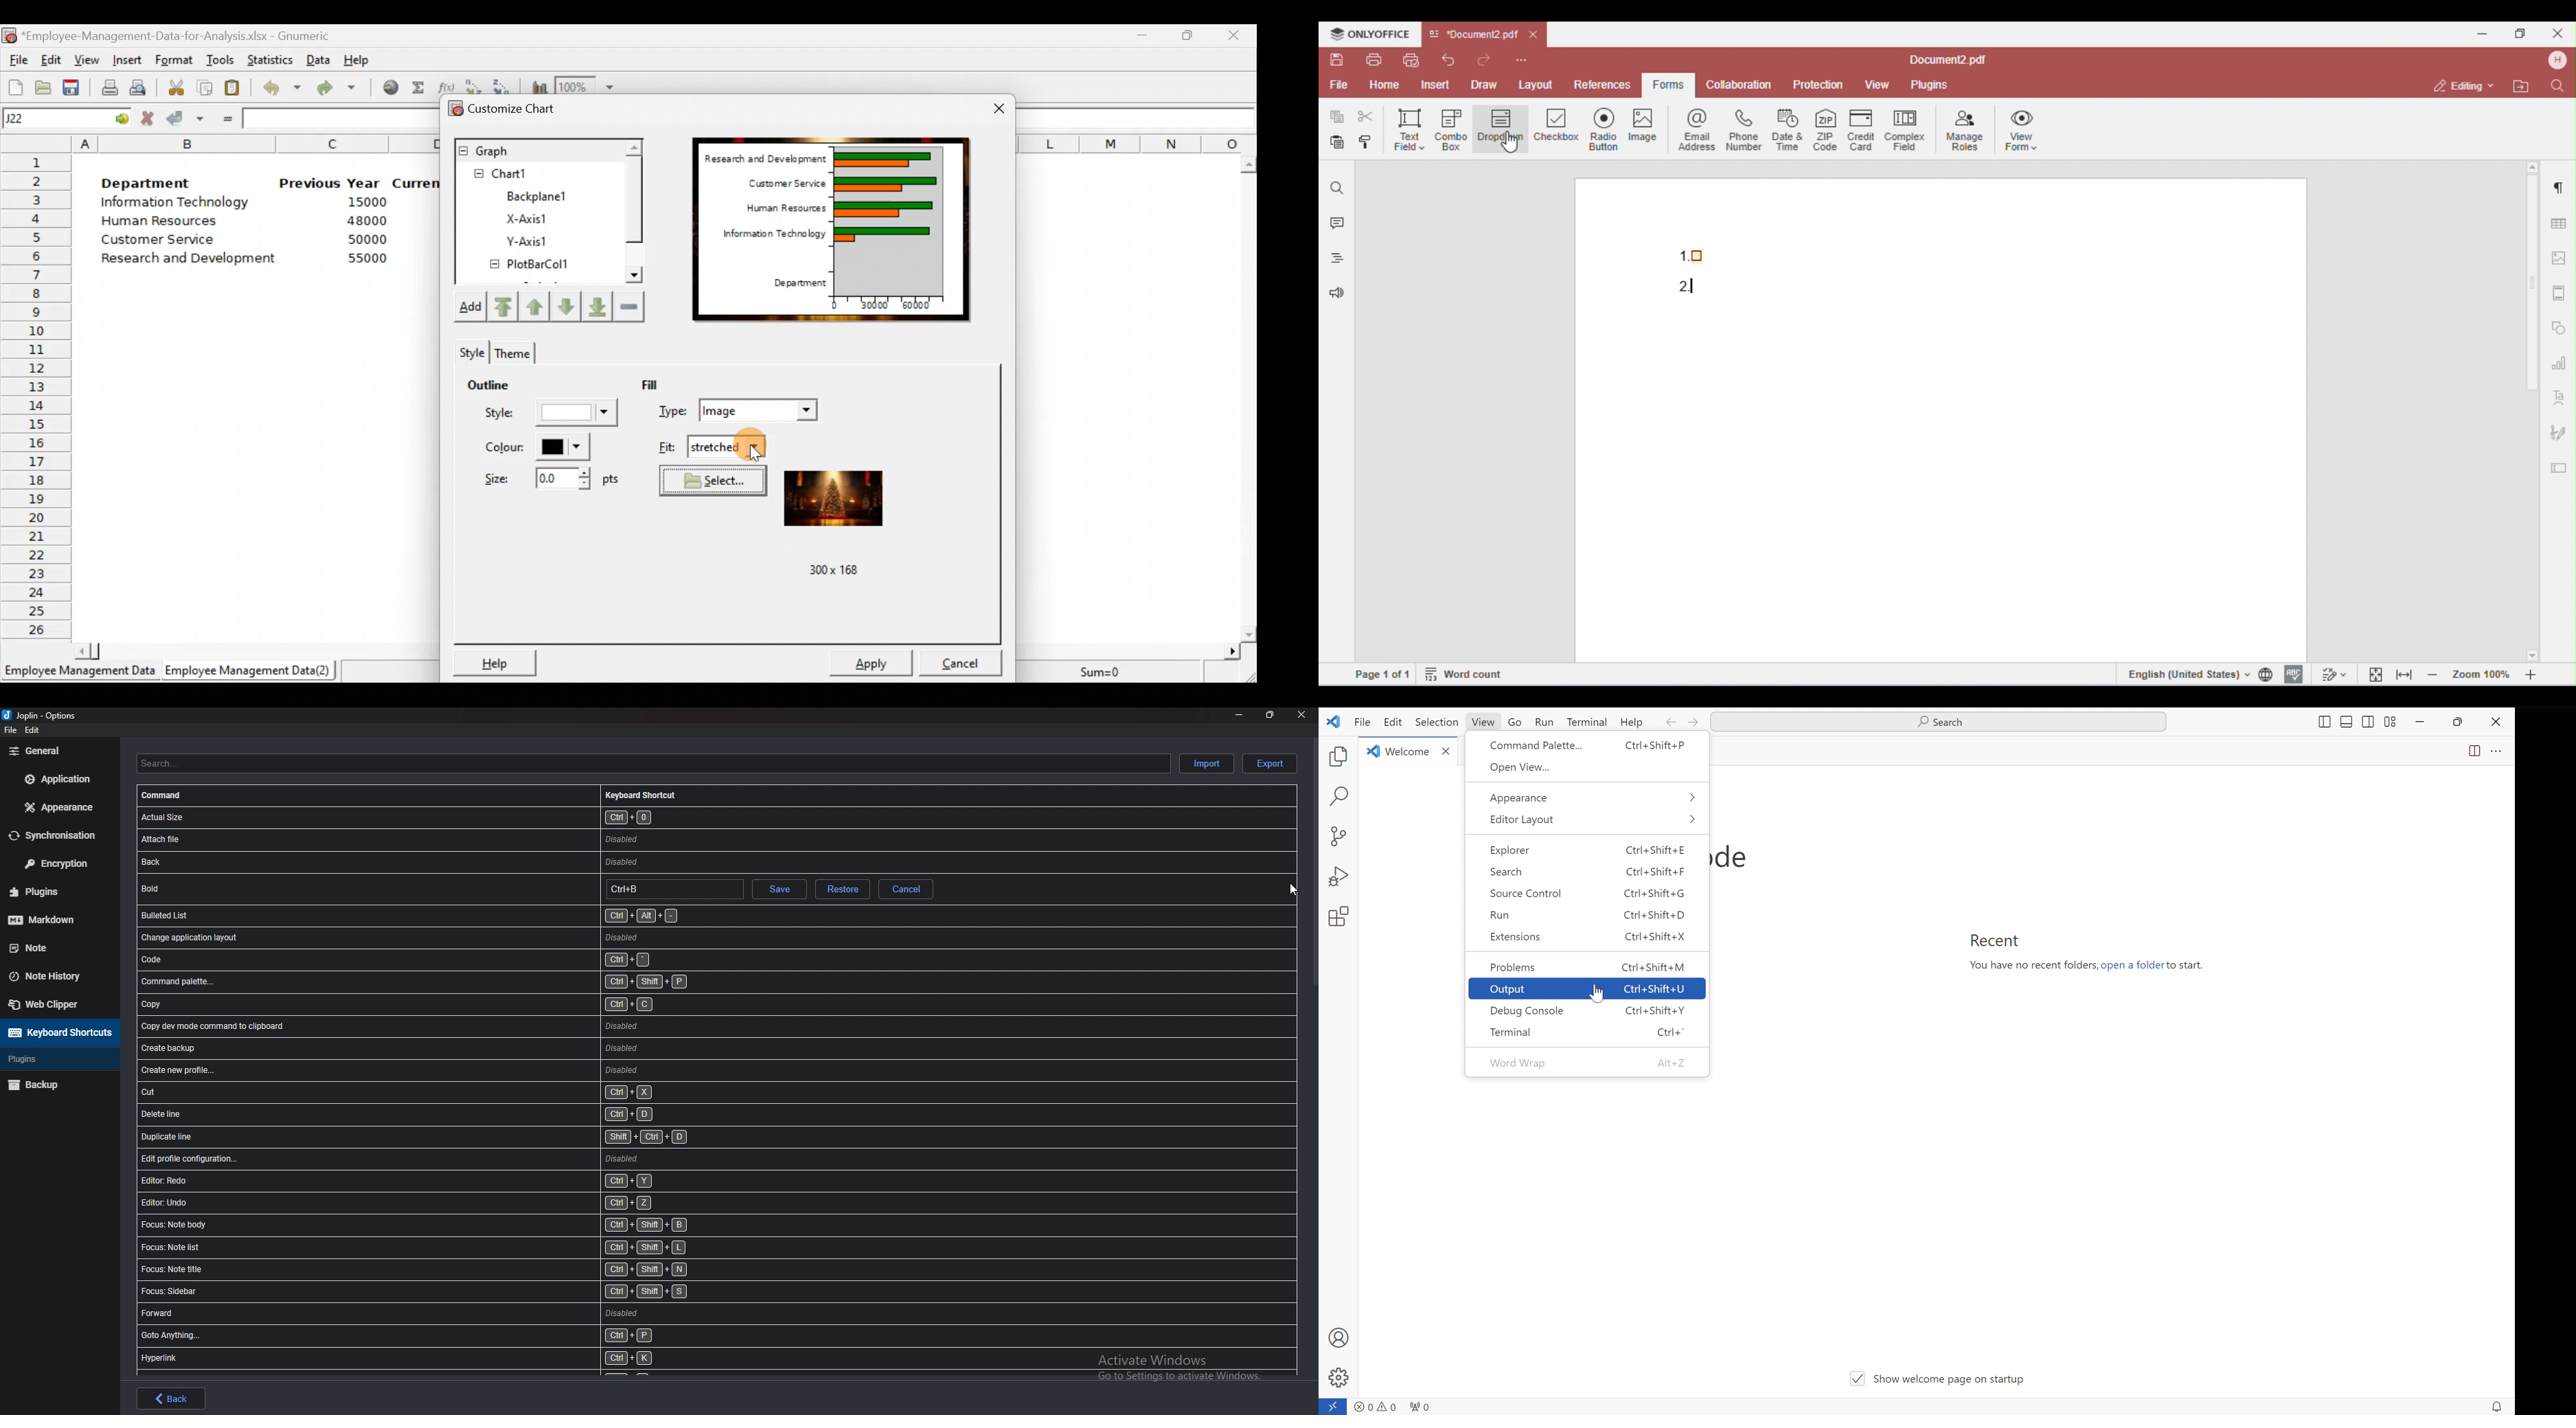 This screenshot has width=2576, height=1428. Describe the element at coordinates (530, 266) in the screenshot. I see `PlotBarCol1` at that location.